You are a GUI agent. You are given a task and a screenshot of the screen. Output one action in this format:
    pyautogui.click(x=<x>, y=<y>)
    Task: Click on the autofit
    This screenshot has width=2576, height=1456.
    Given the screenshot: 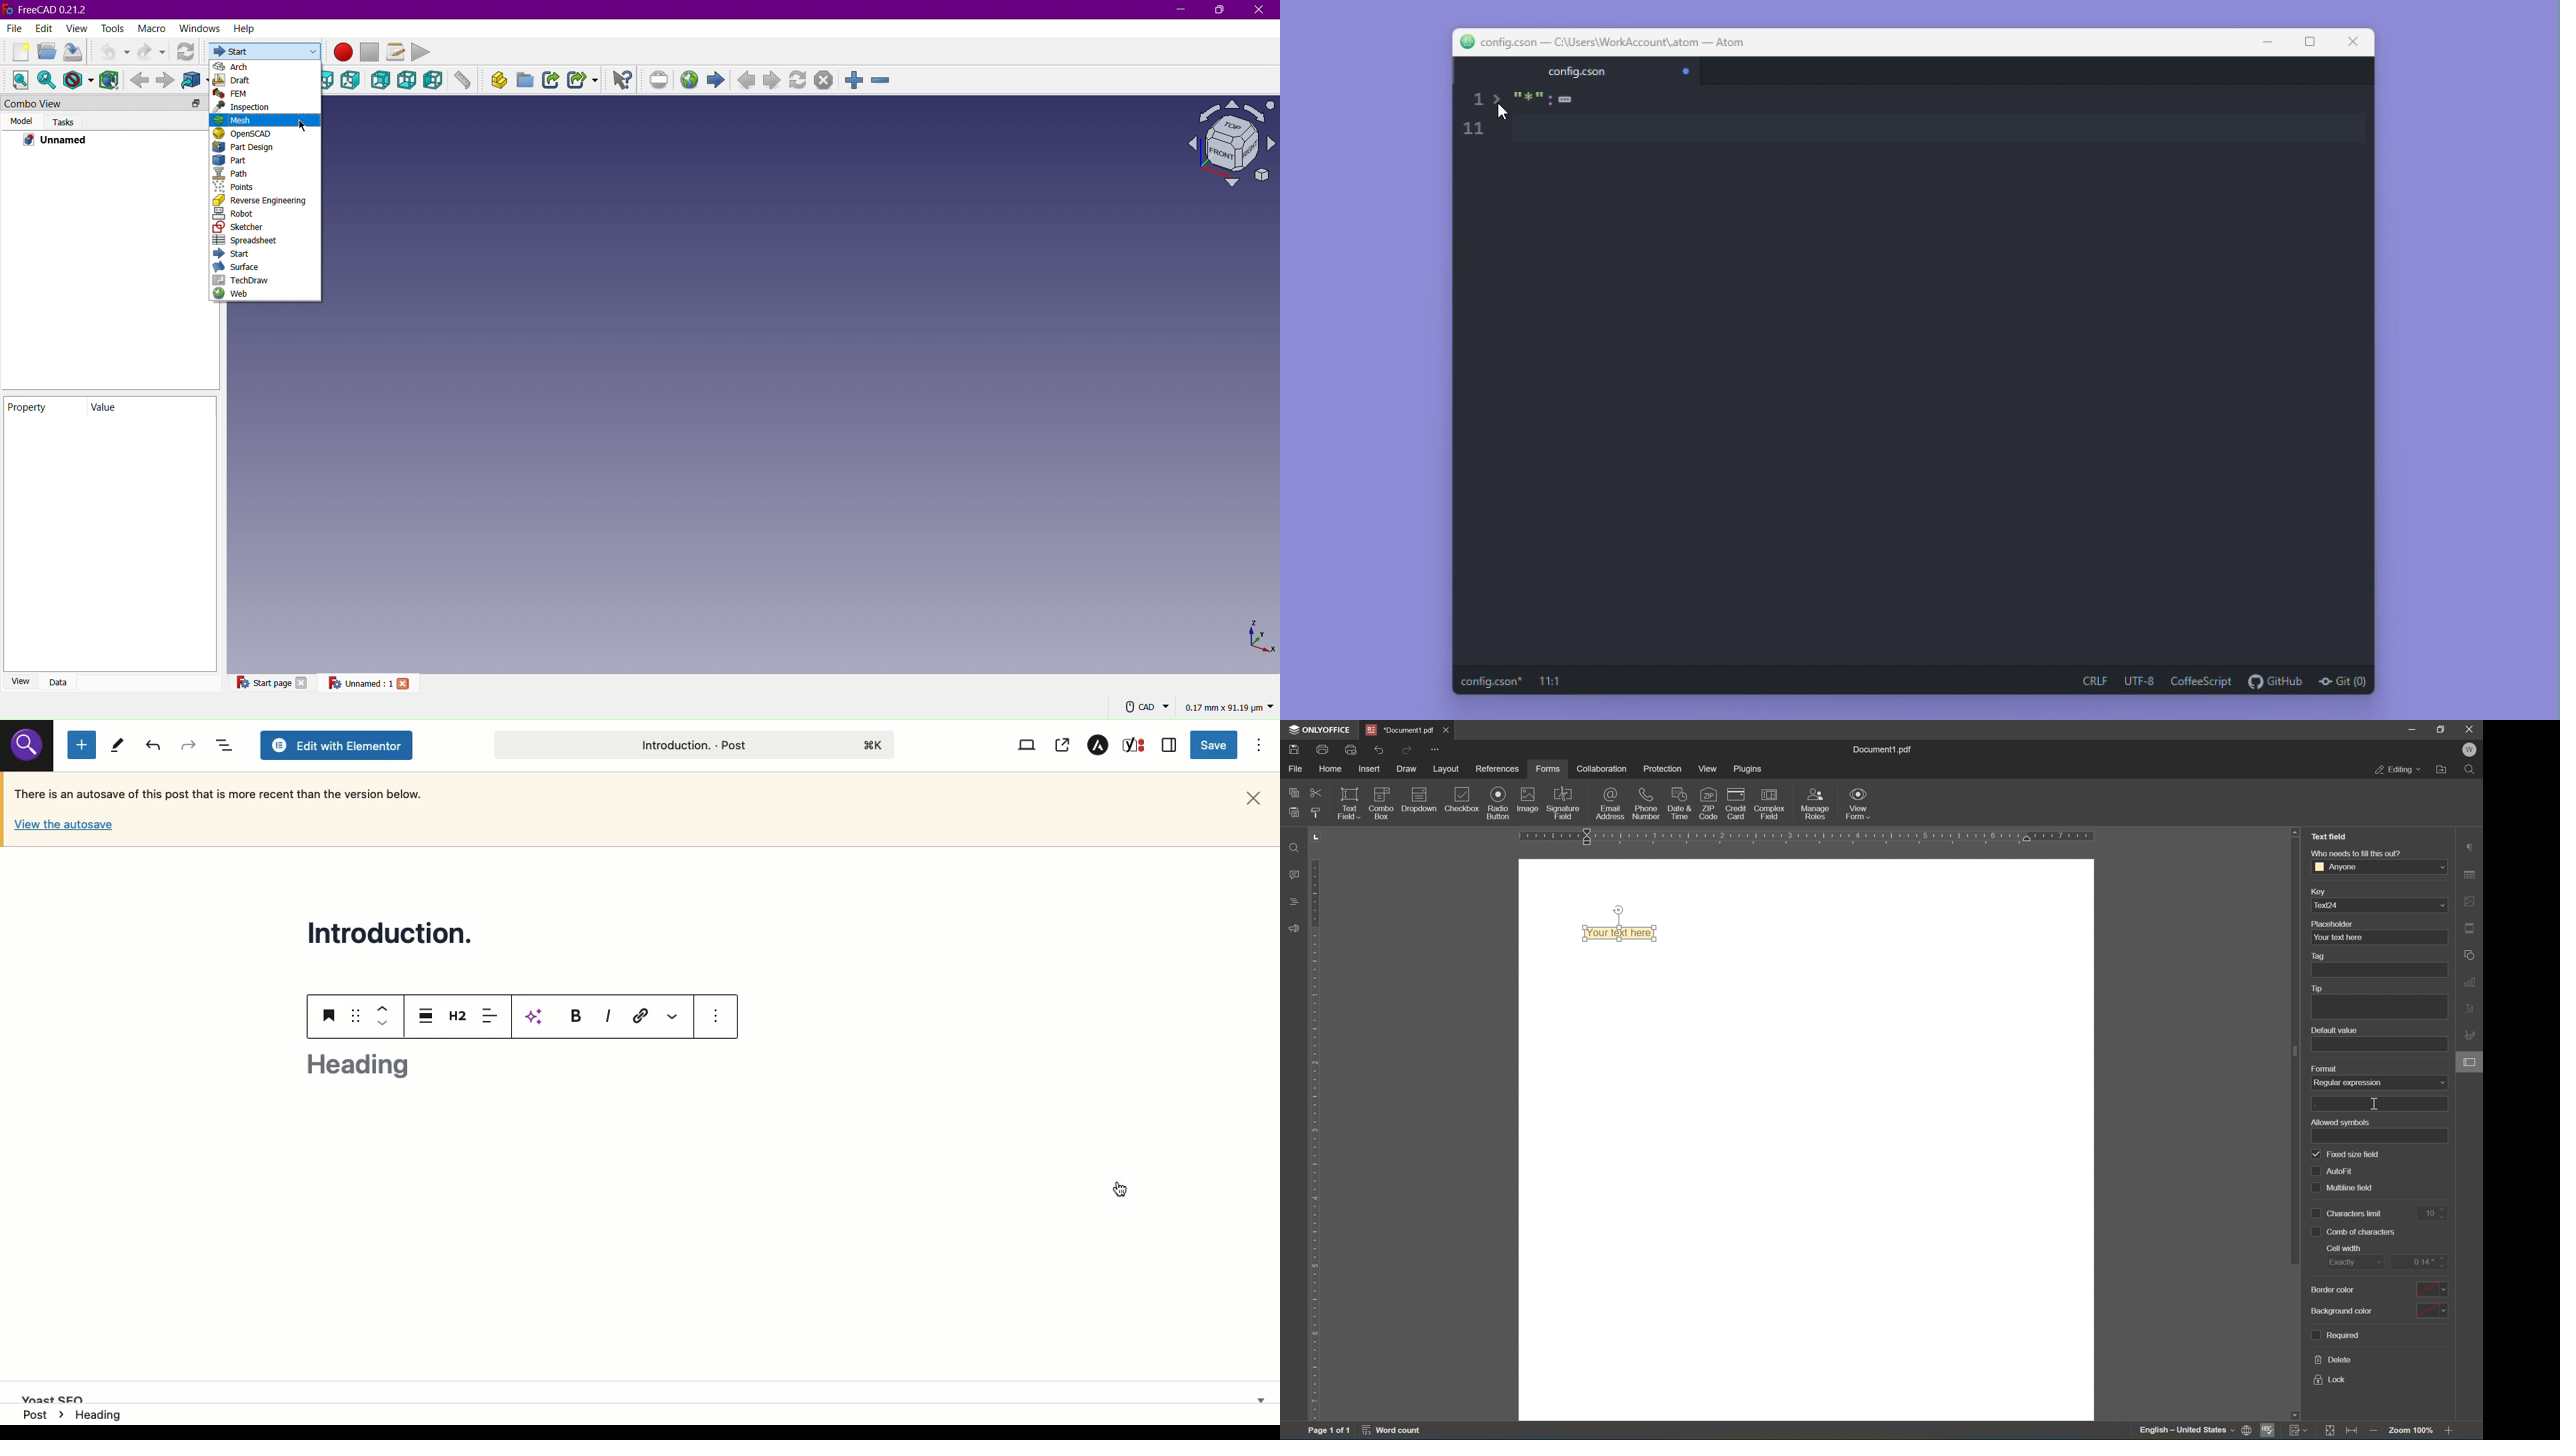 What is the action you would take?
    pyautogui.click(x=2336, y=1171)
    